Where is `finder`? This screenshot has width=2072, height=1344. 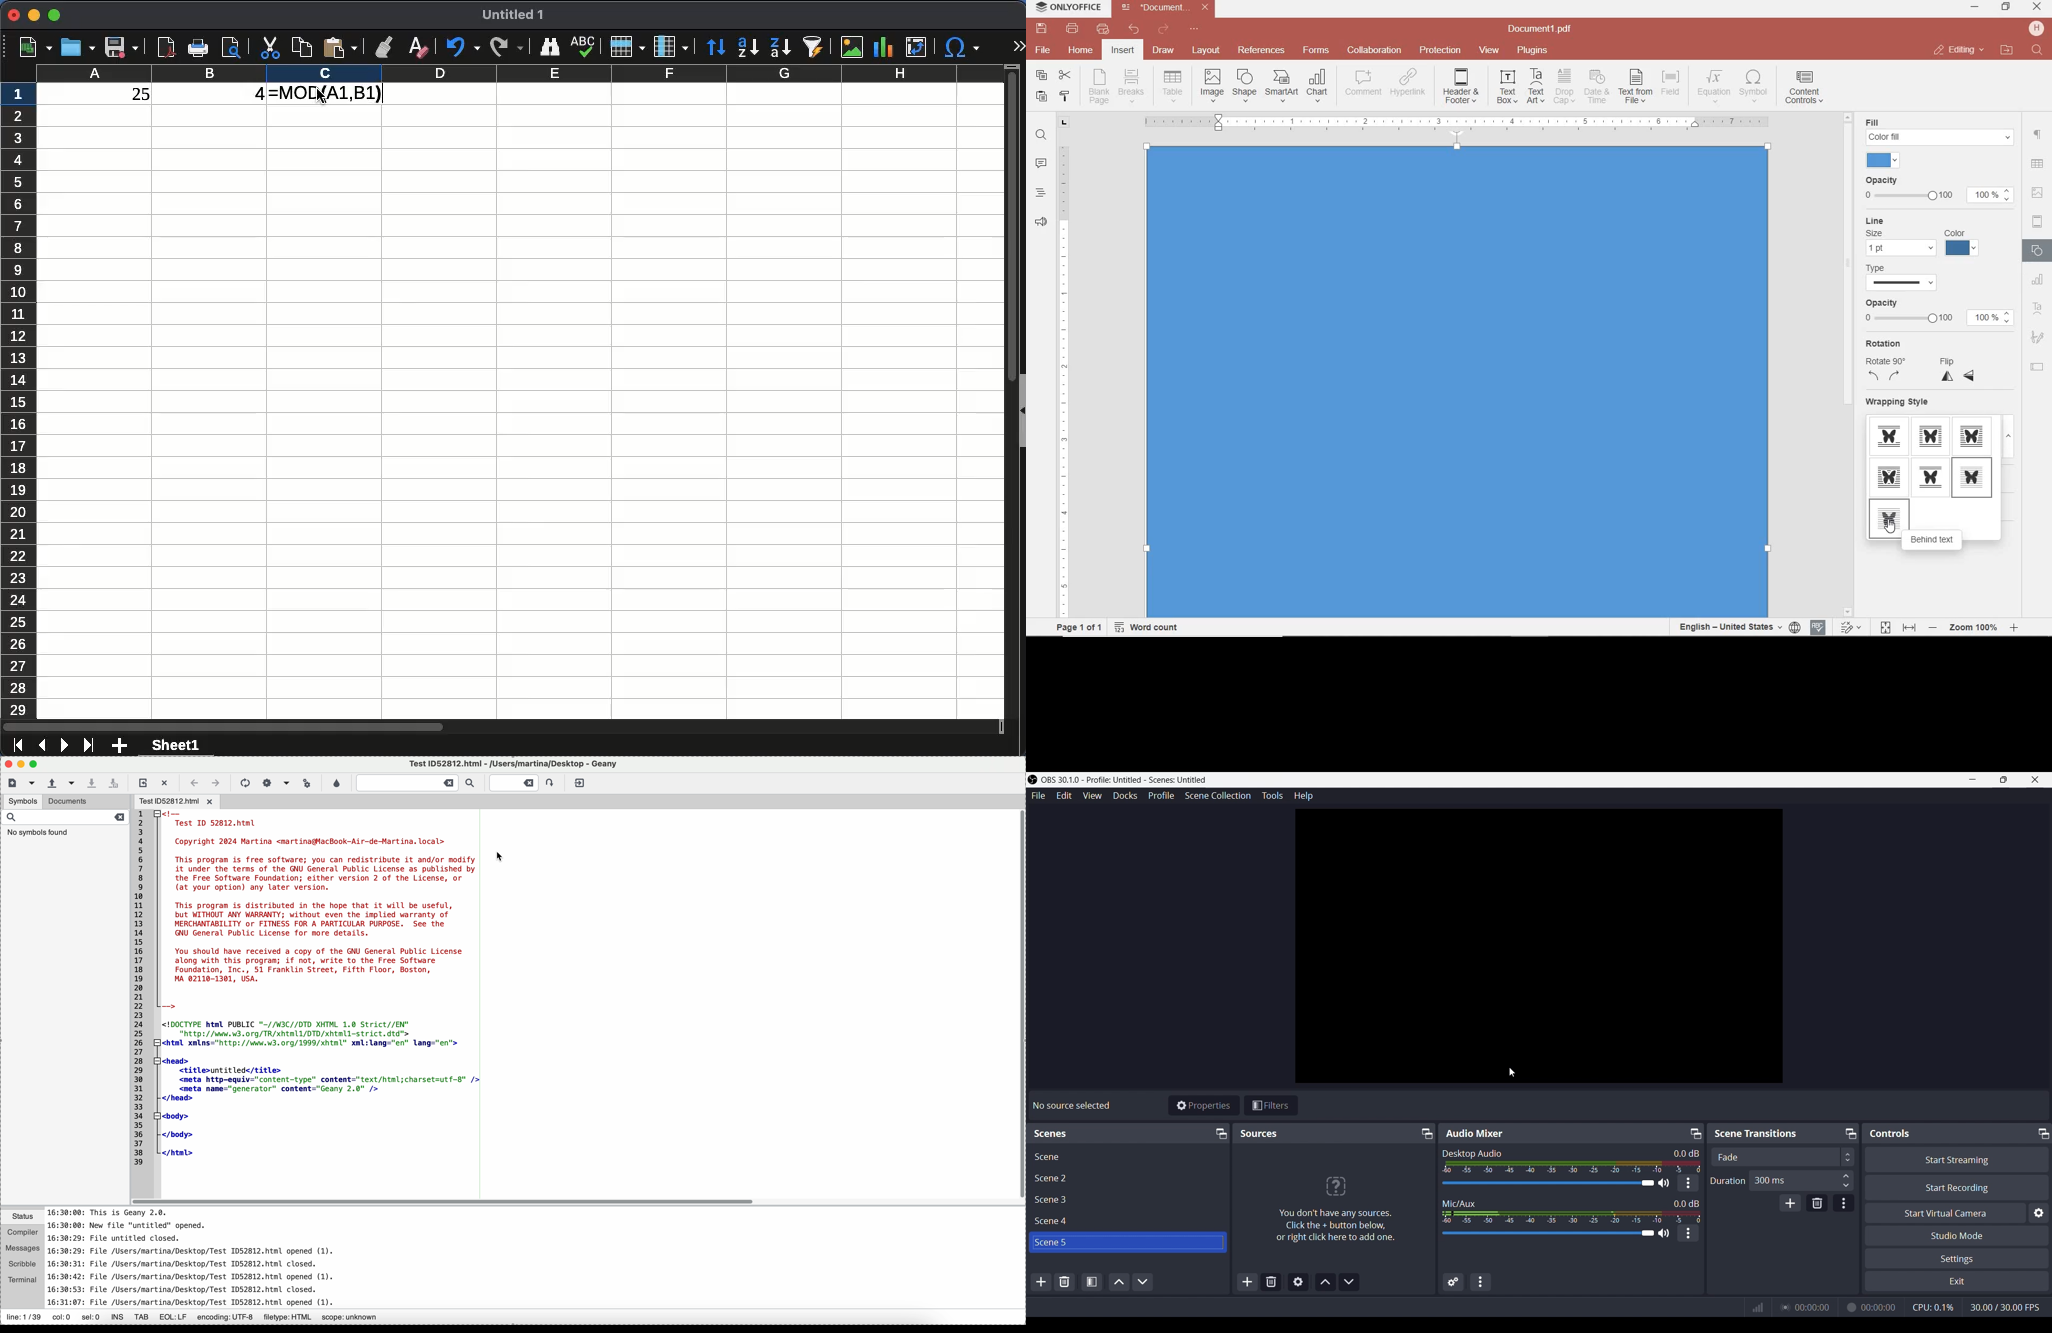 finder is located at coordinates (550, 46).